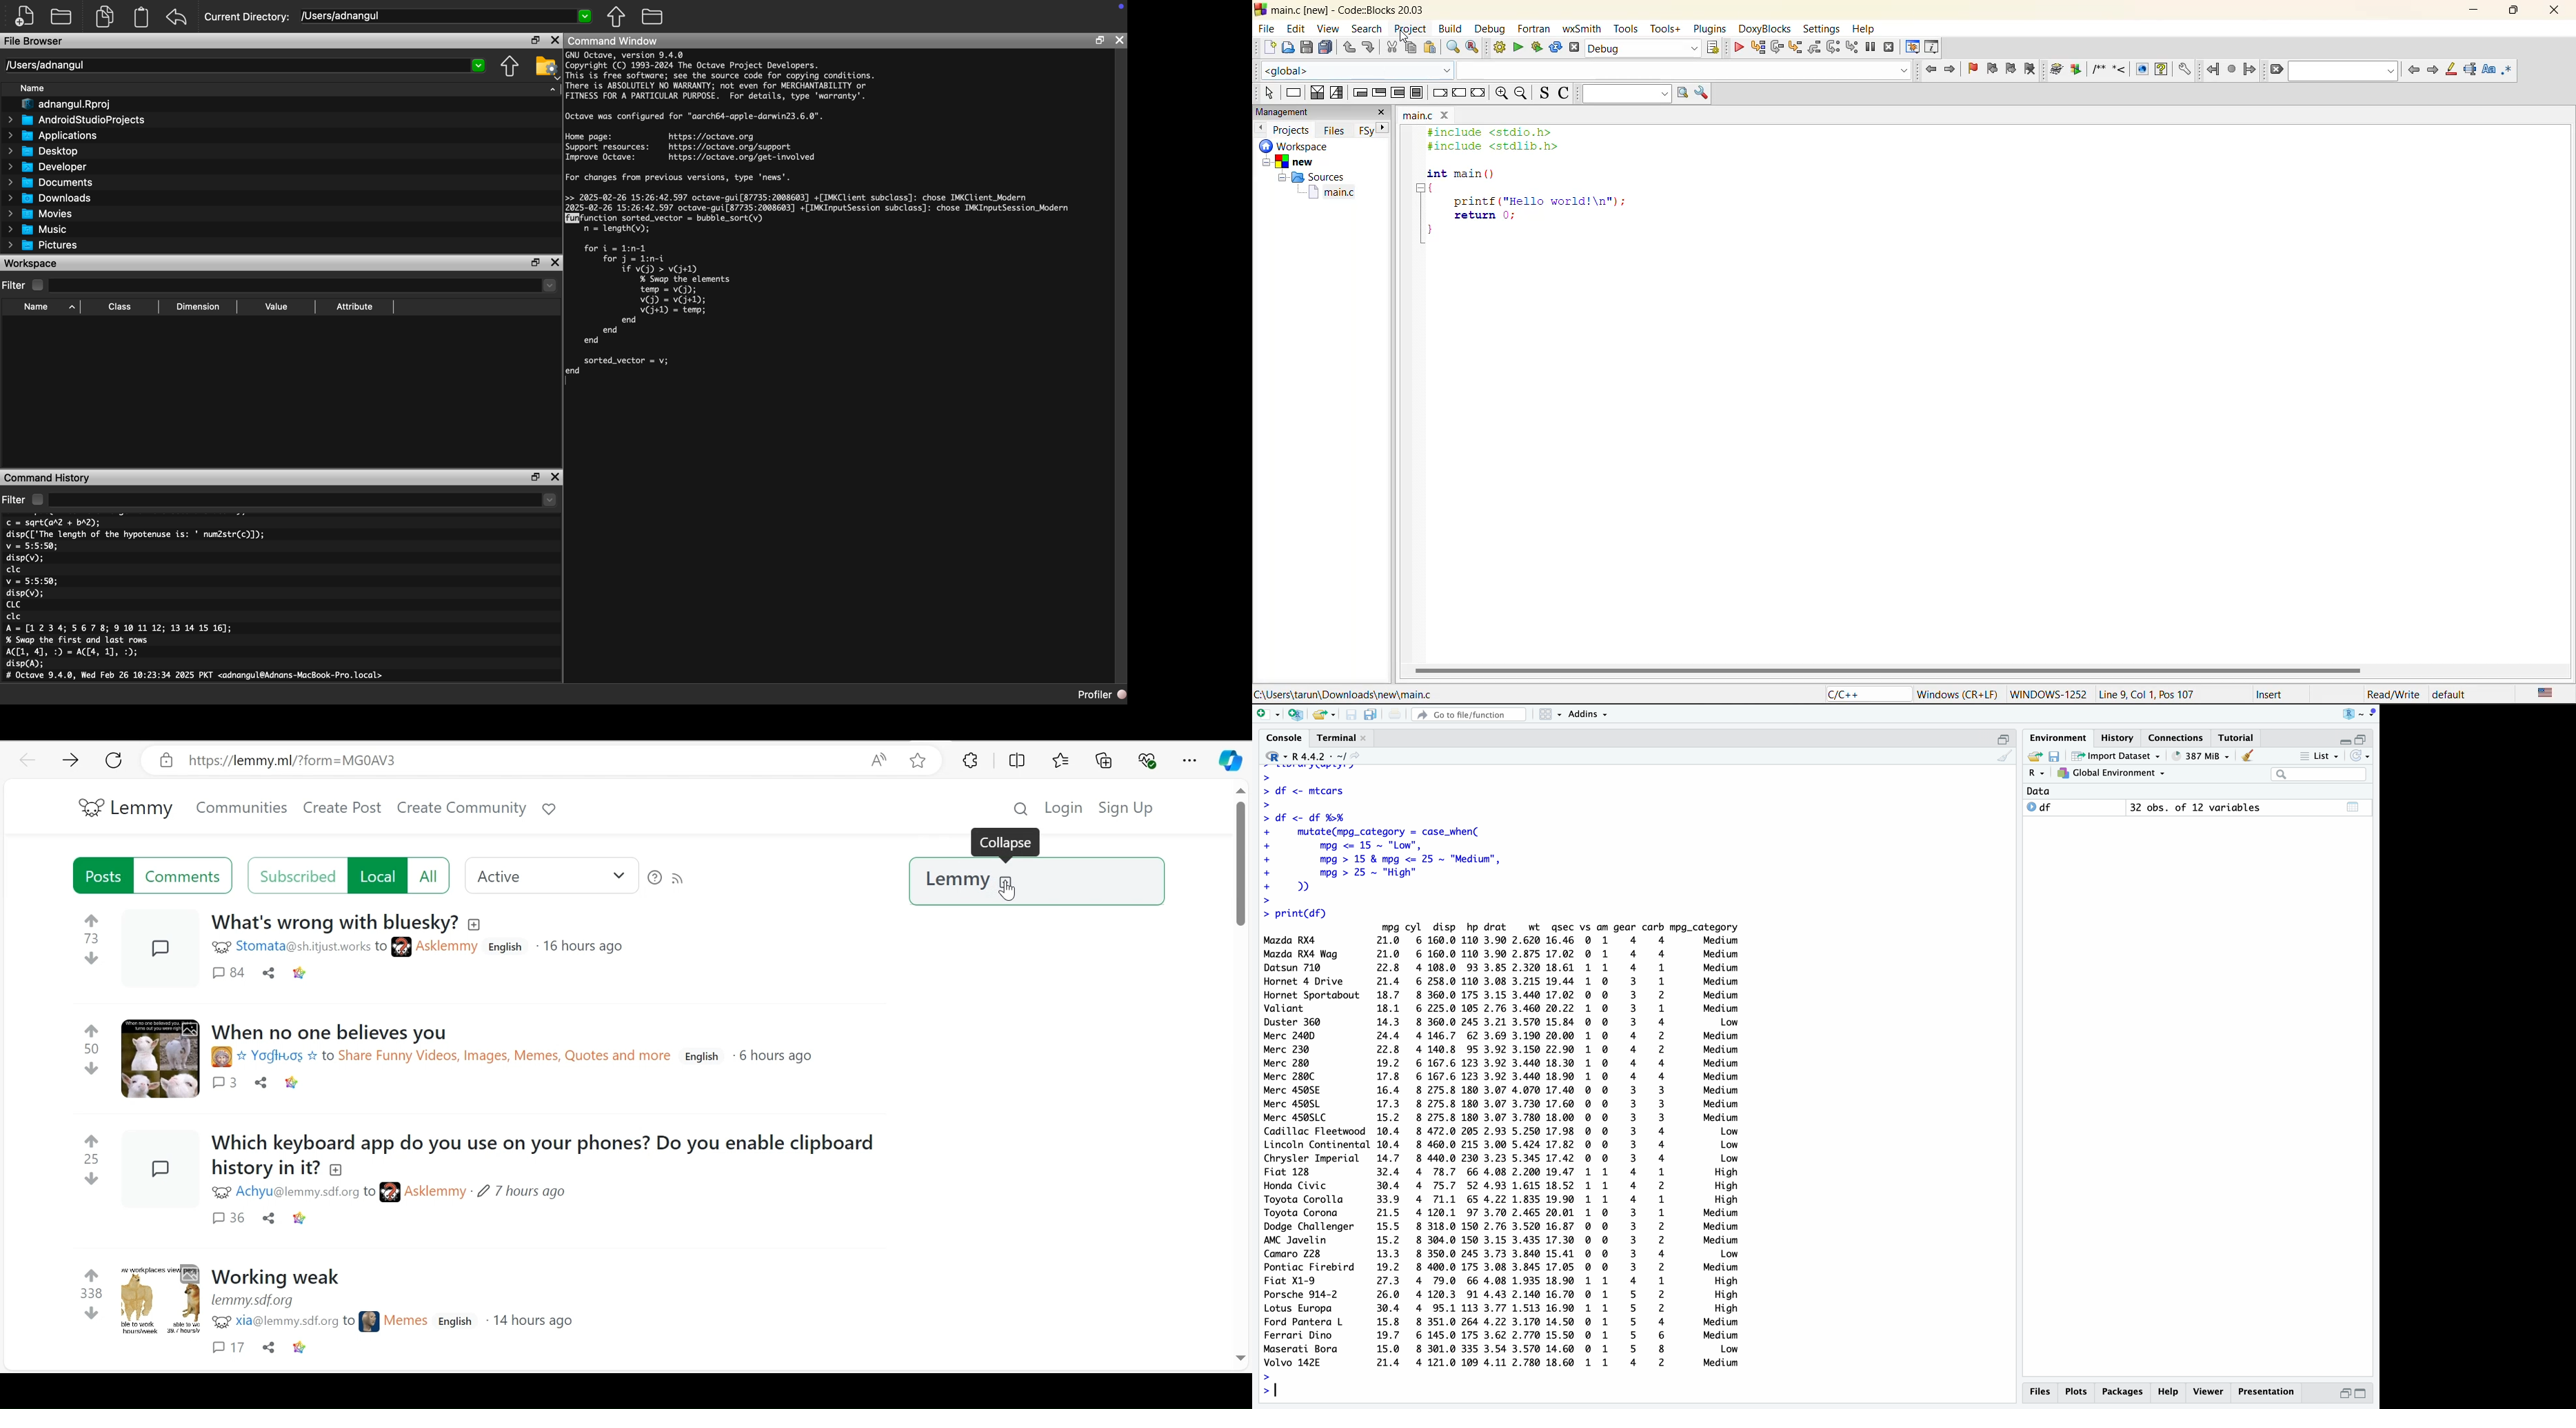  I want to click on Upvotes, so click(89, 1139).